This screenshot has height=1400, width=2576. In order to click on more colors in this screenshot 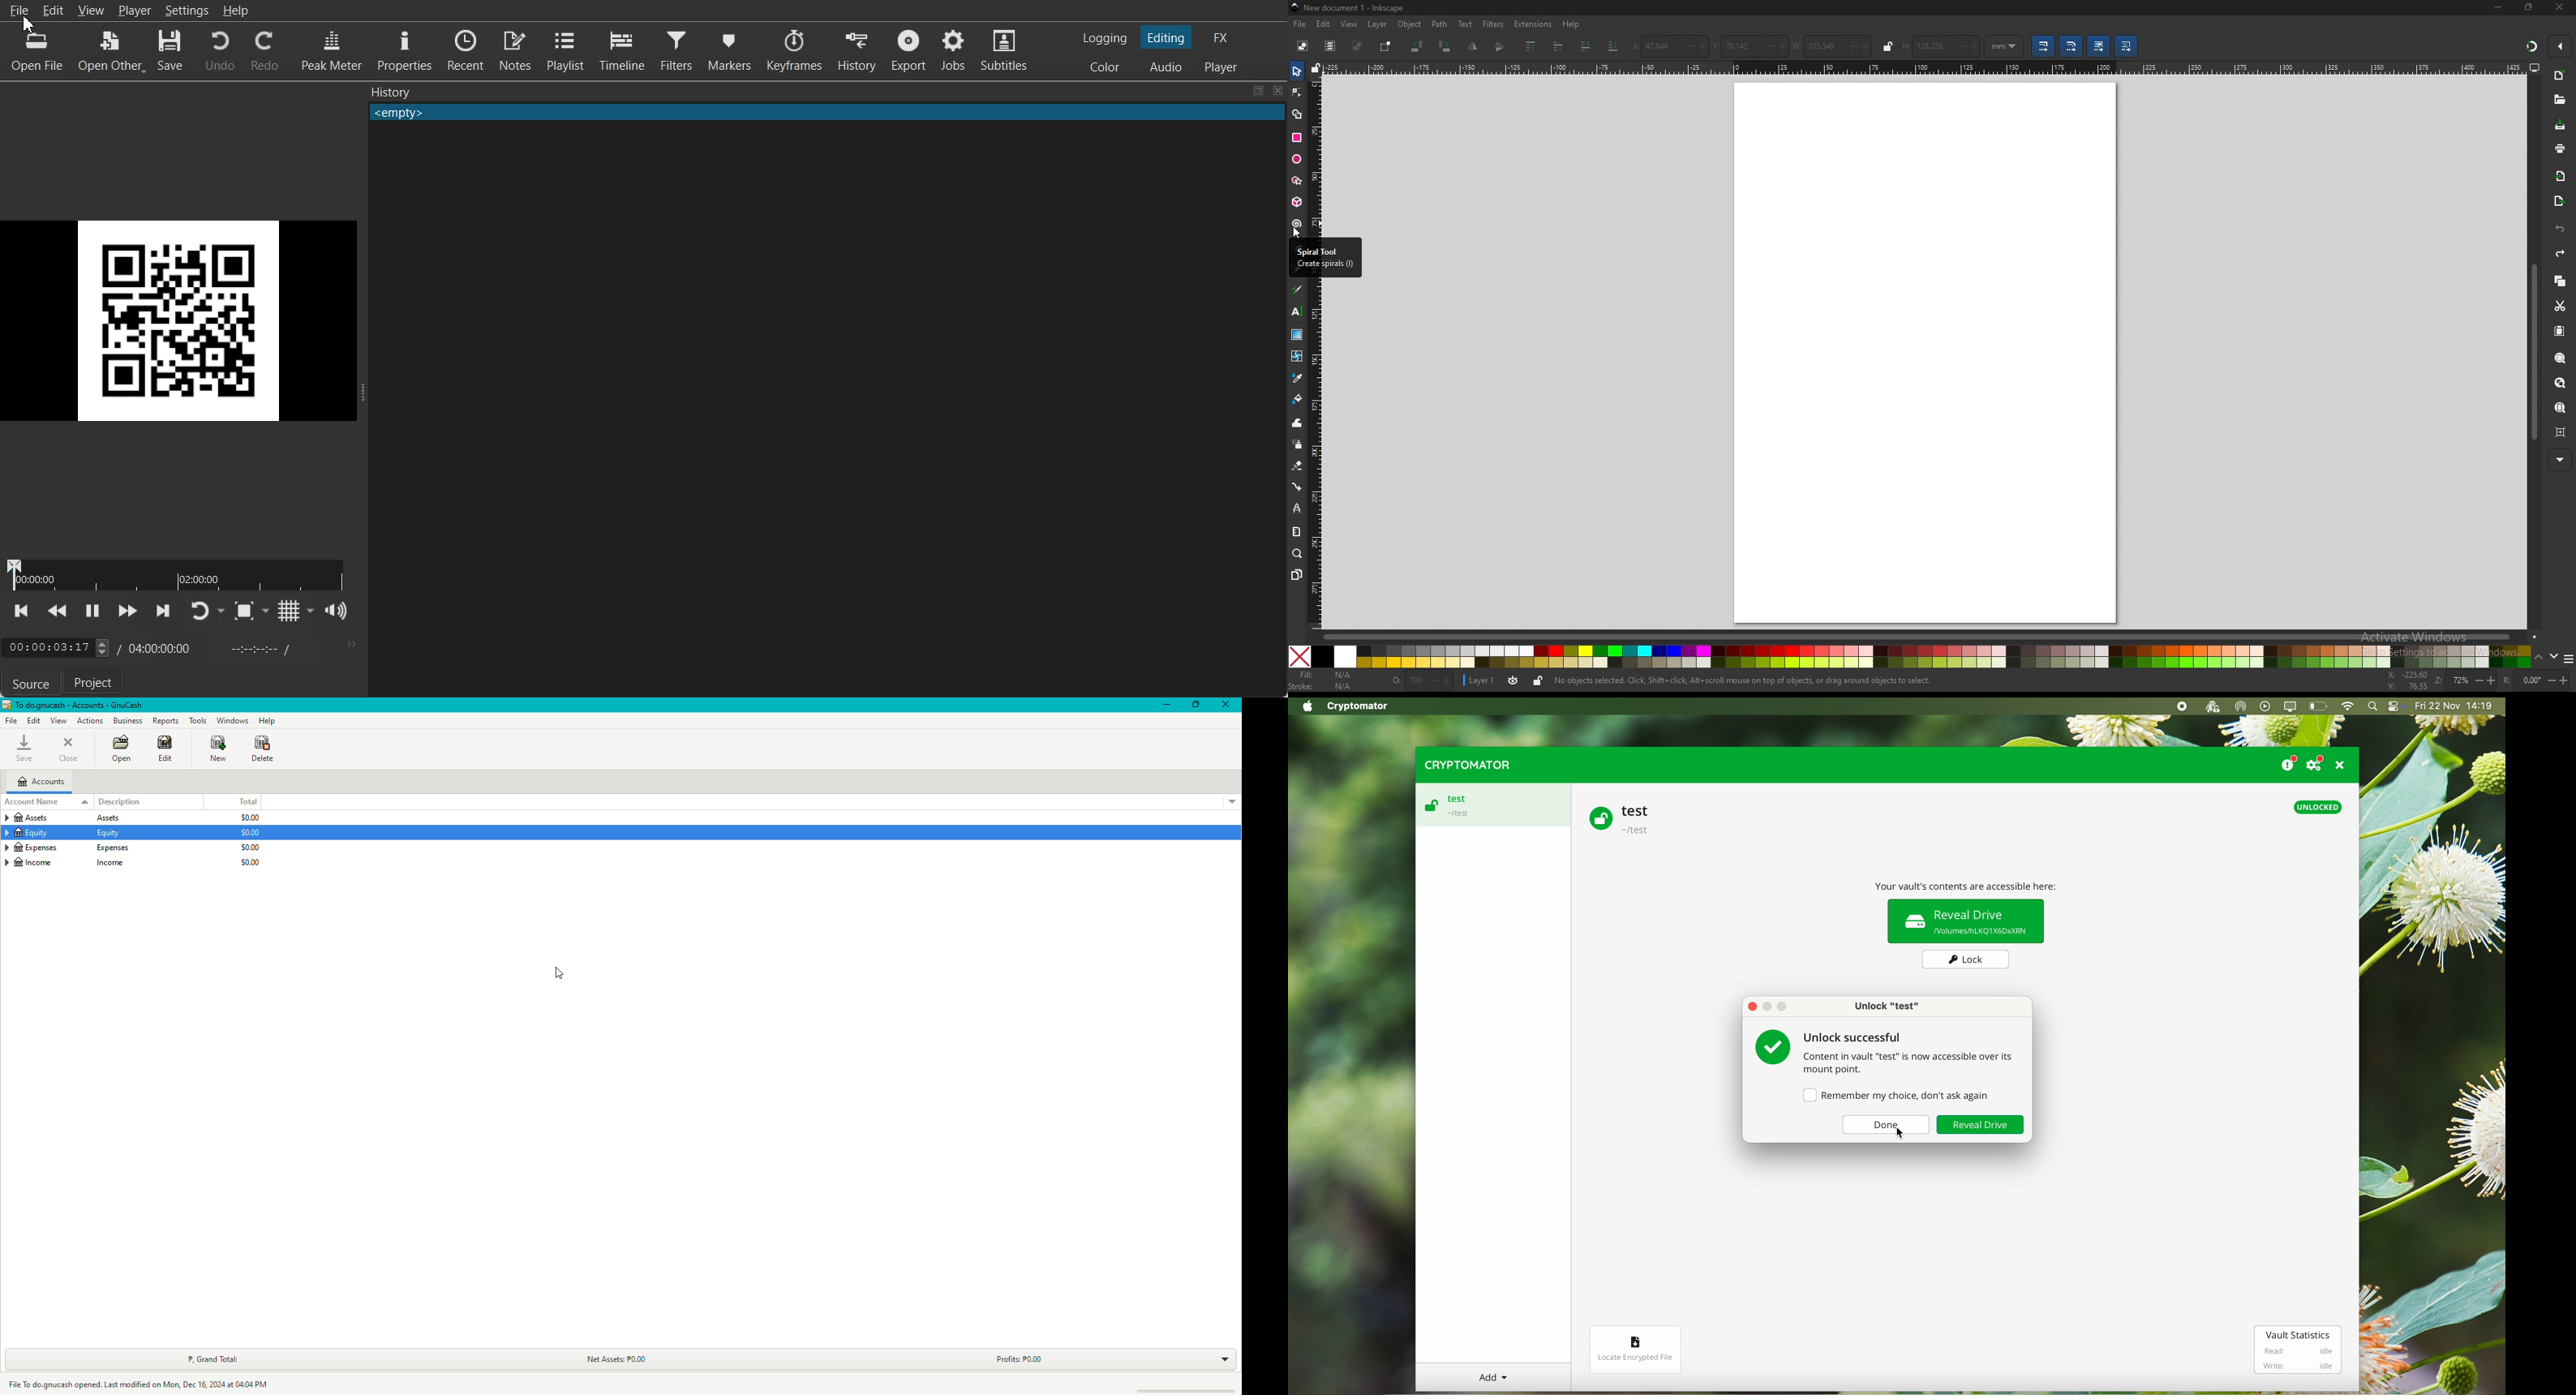, I will do `click(2566, 658)`.